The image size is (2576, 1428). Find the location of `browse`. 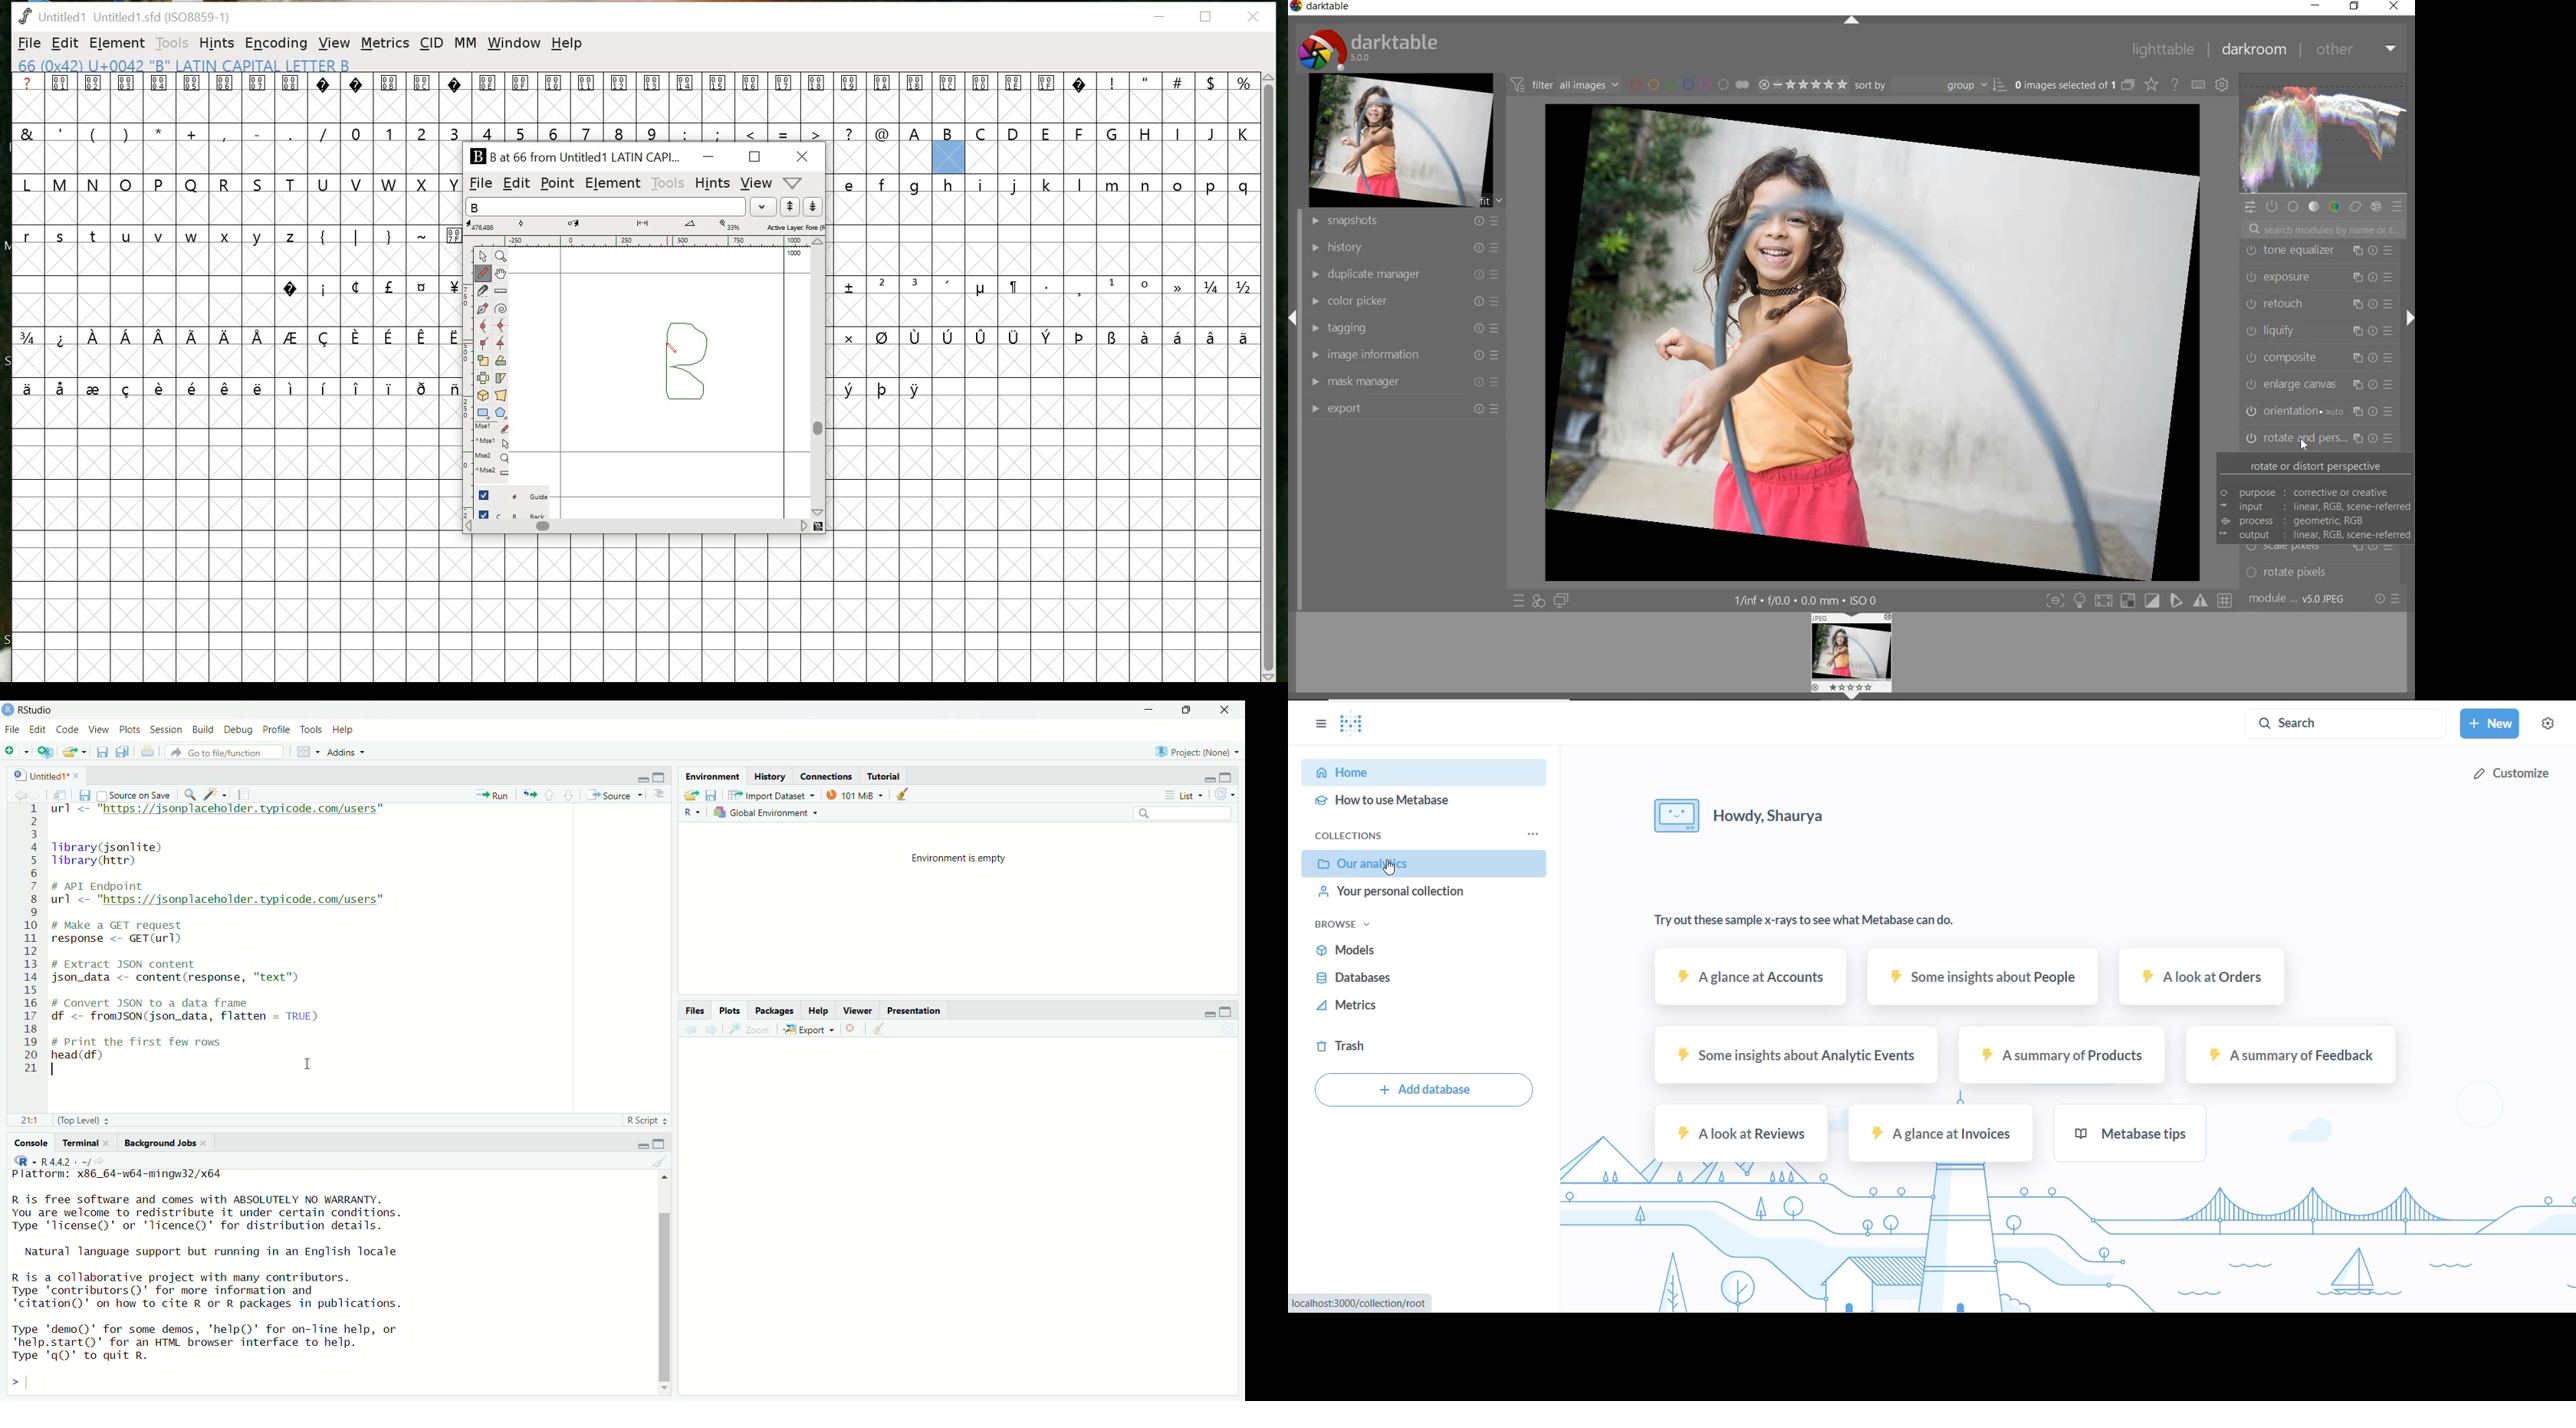

browse is located at coordinates (1369, 924).